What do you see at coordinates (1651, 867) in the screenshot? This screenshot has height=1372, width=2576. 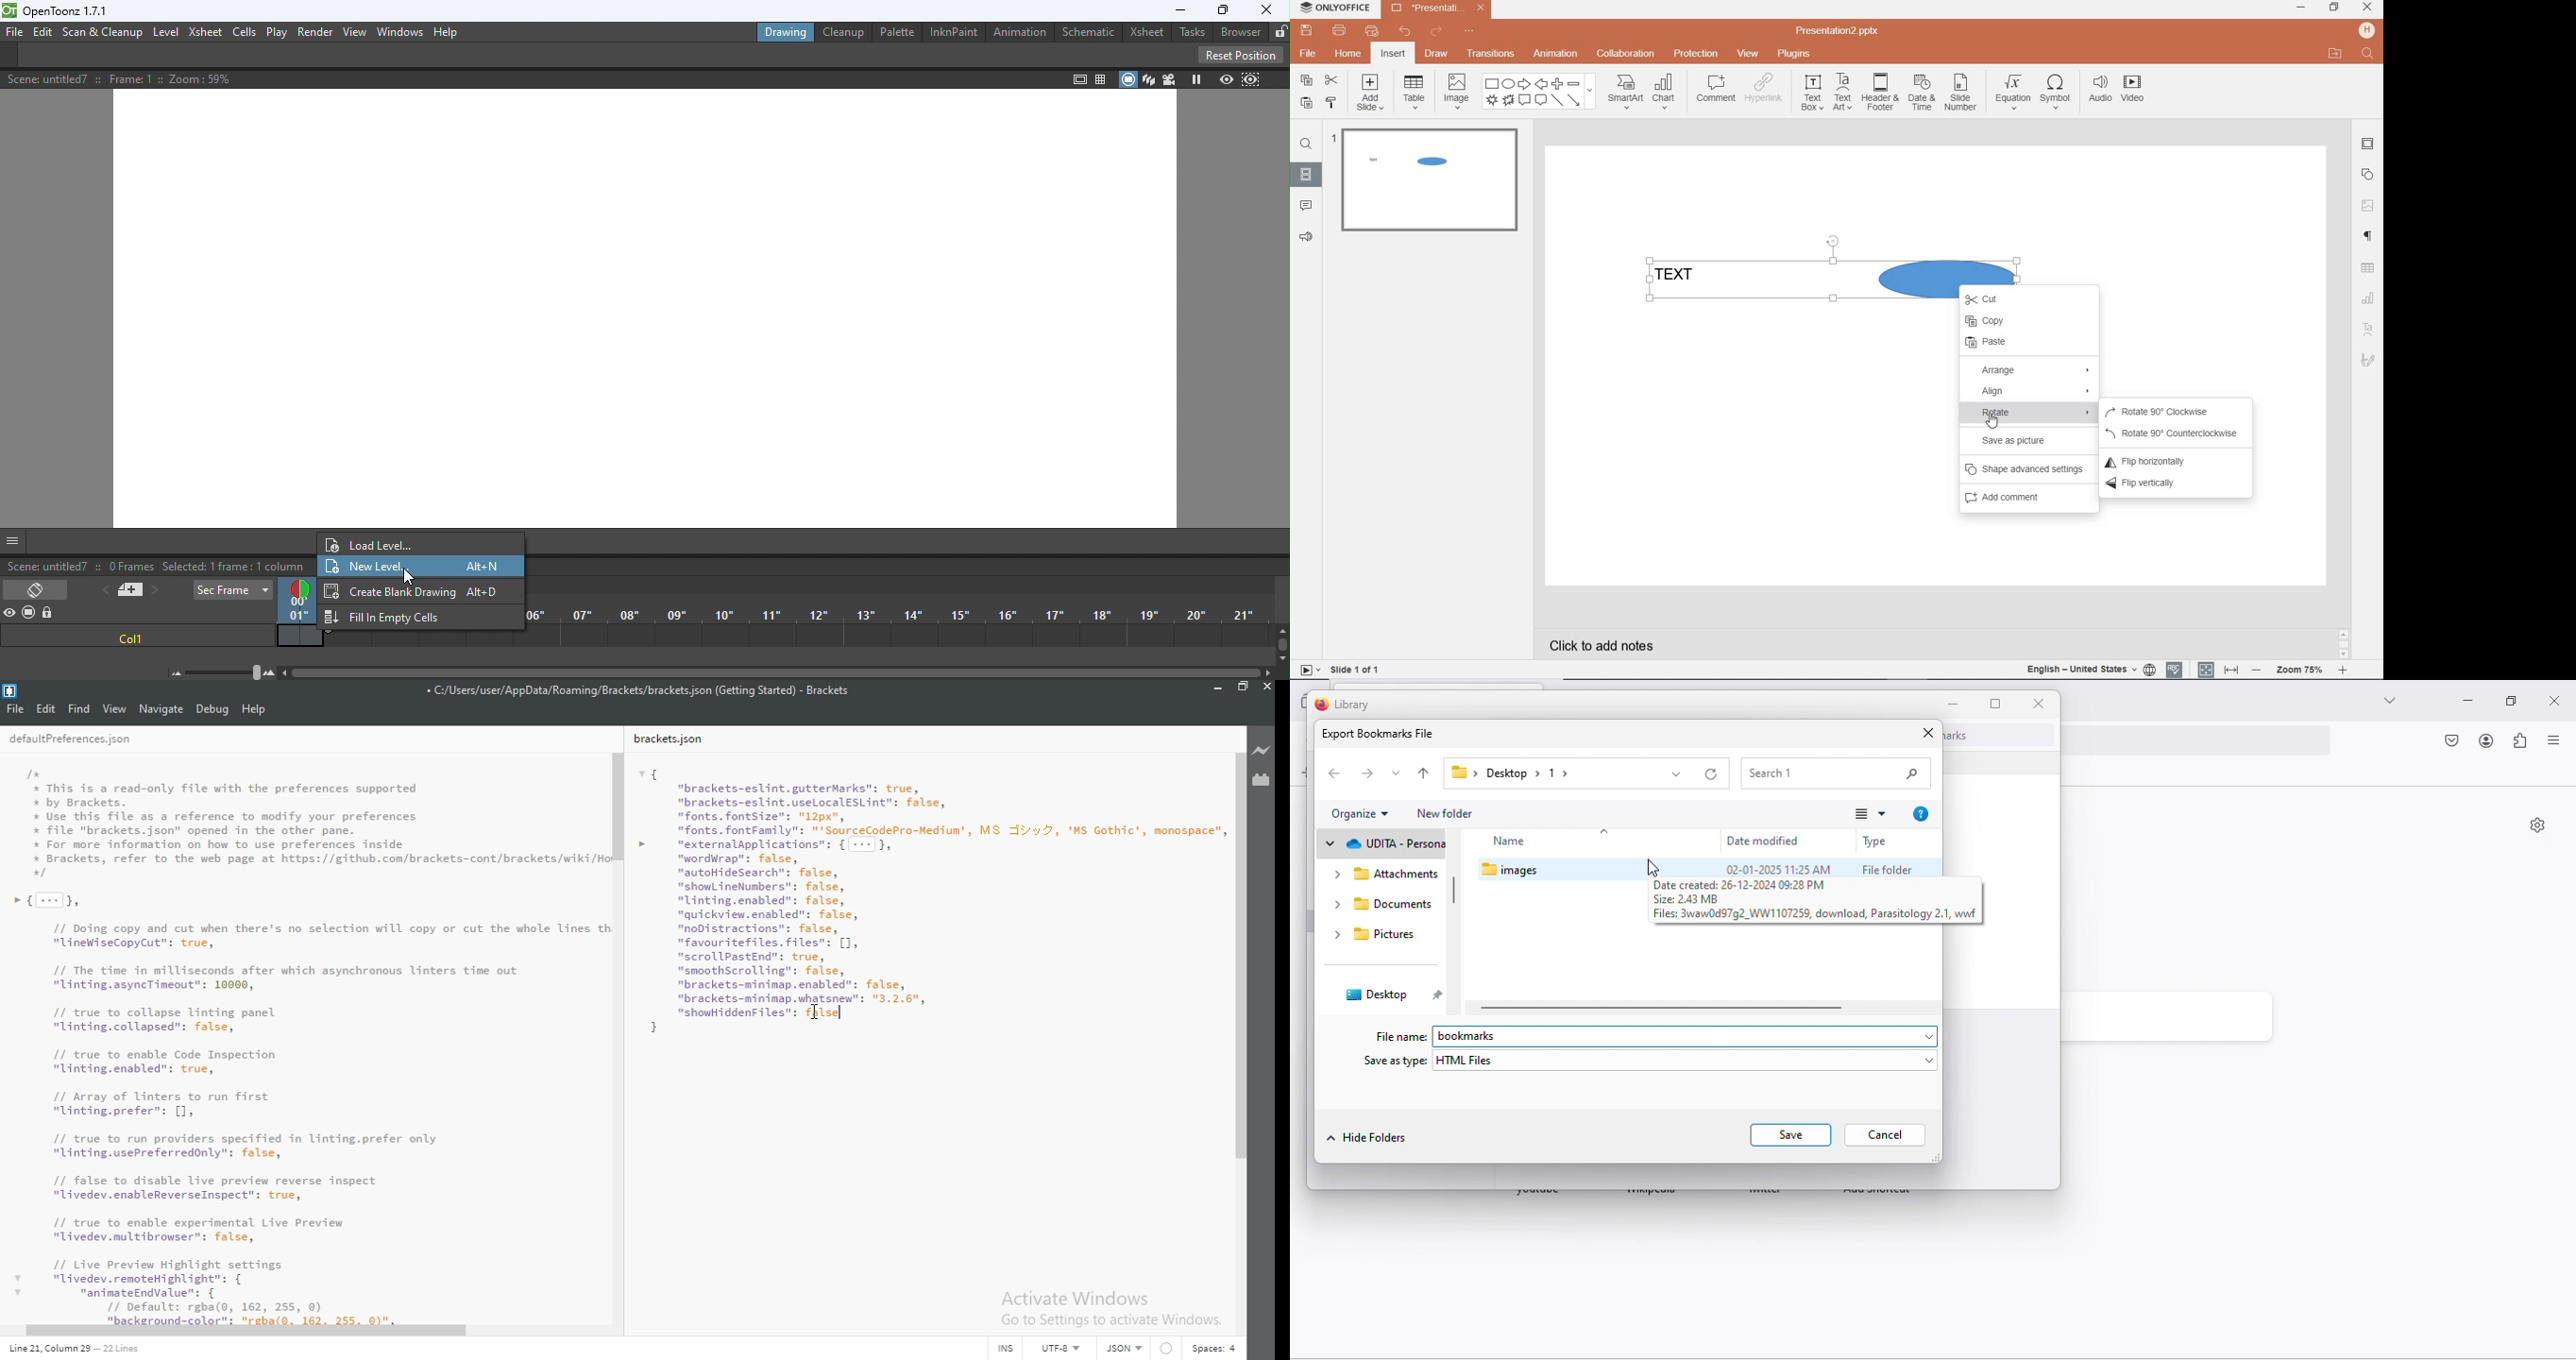 I see `cursor` at bounding box center [1651, 867].